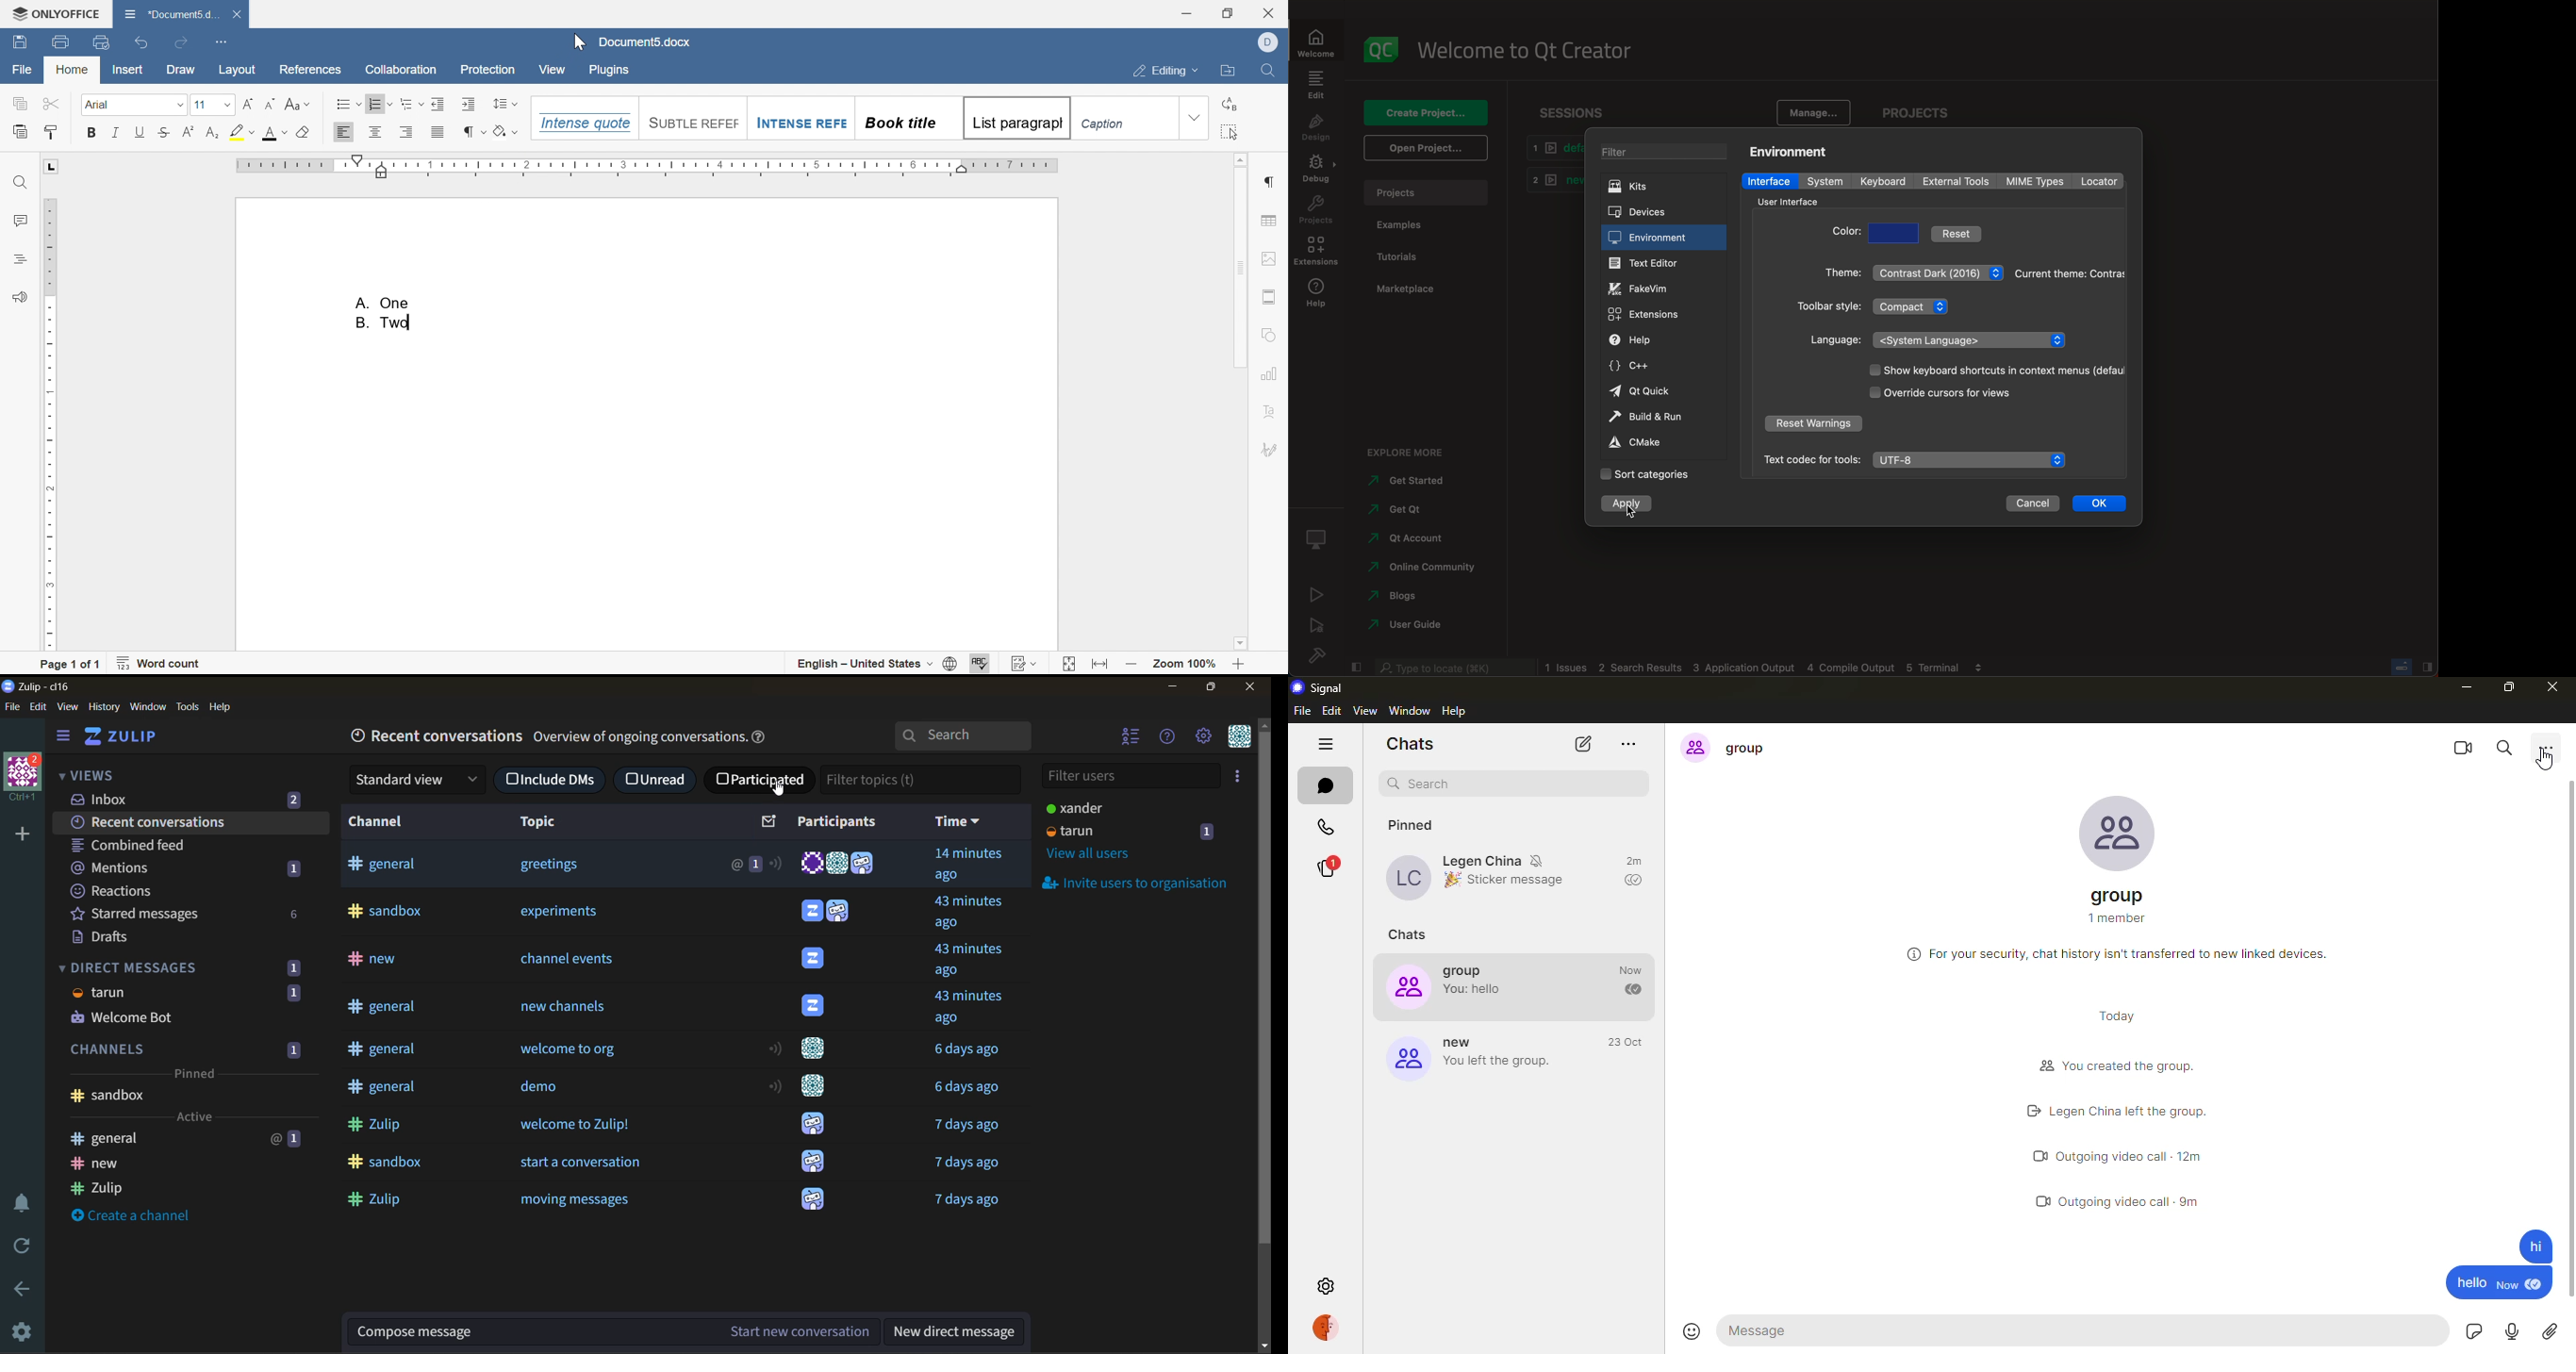  What do you see at coordinates (124, 738) in the screenshot?
I see `home view` at bounding box center [124, 738].